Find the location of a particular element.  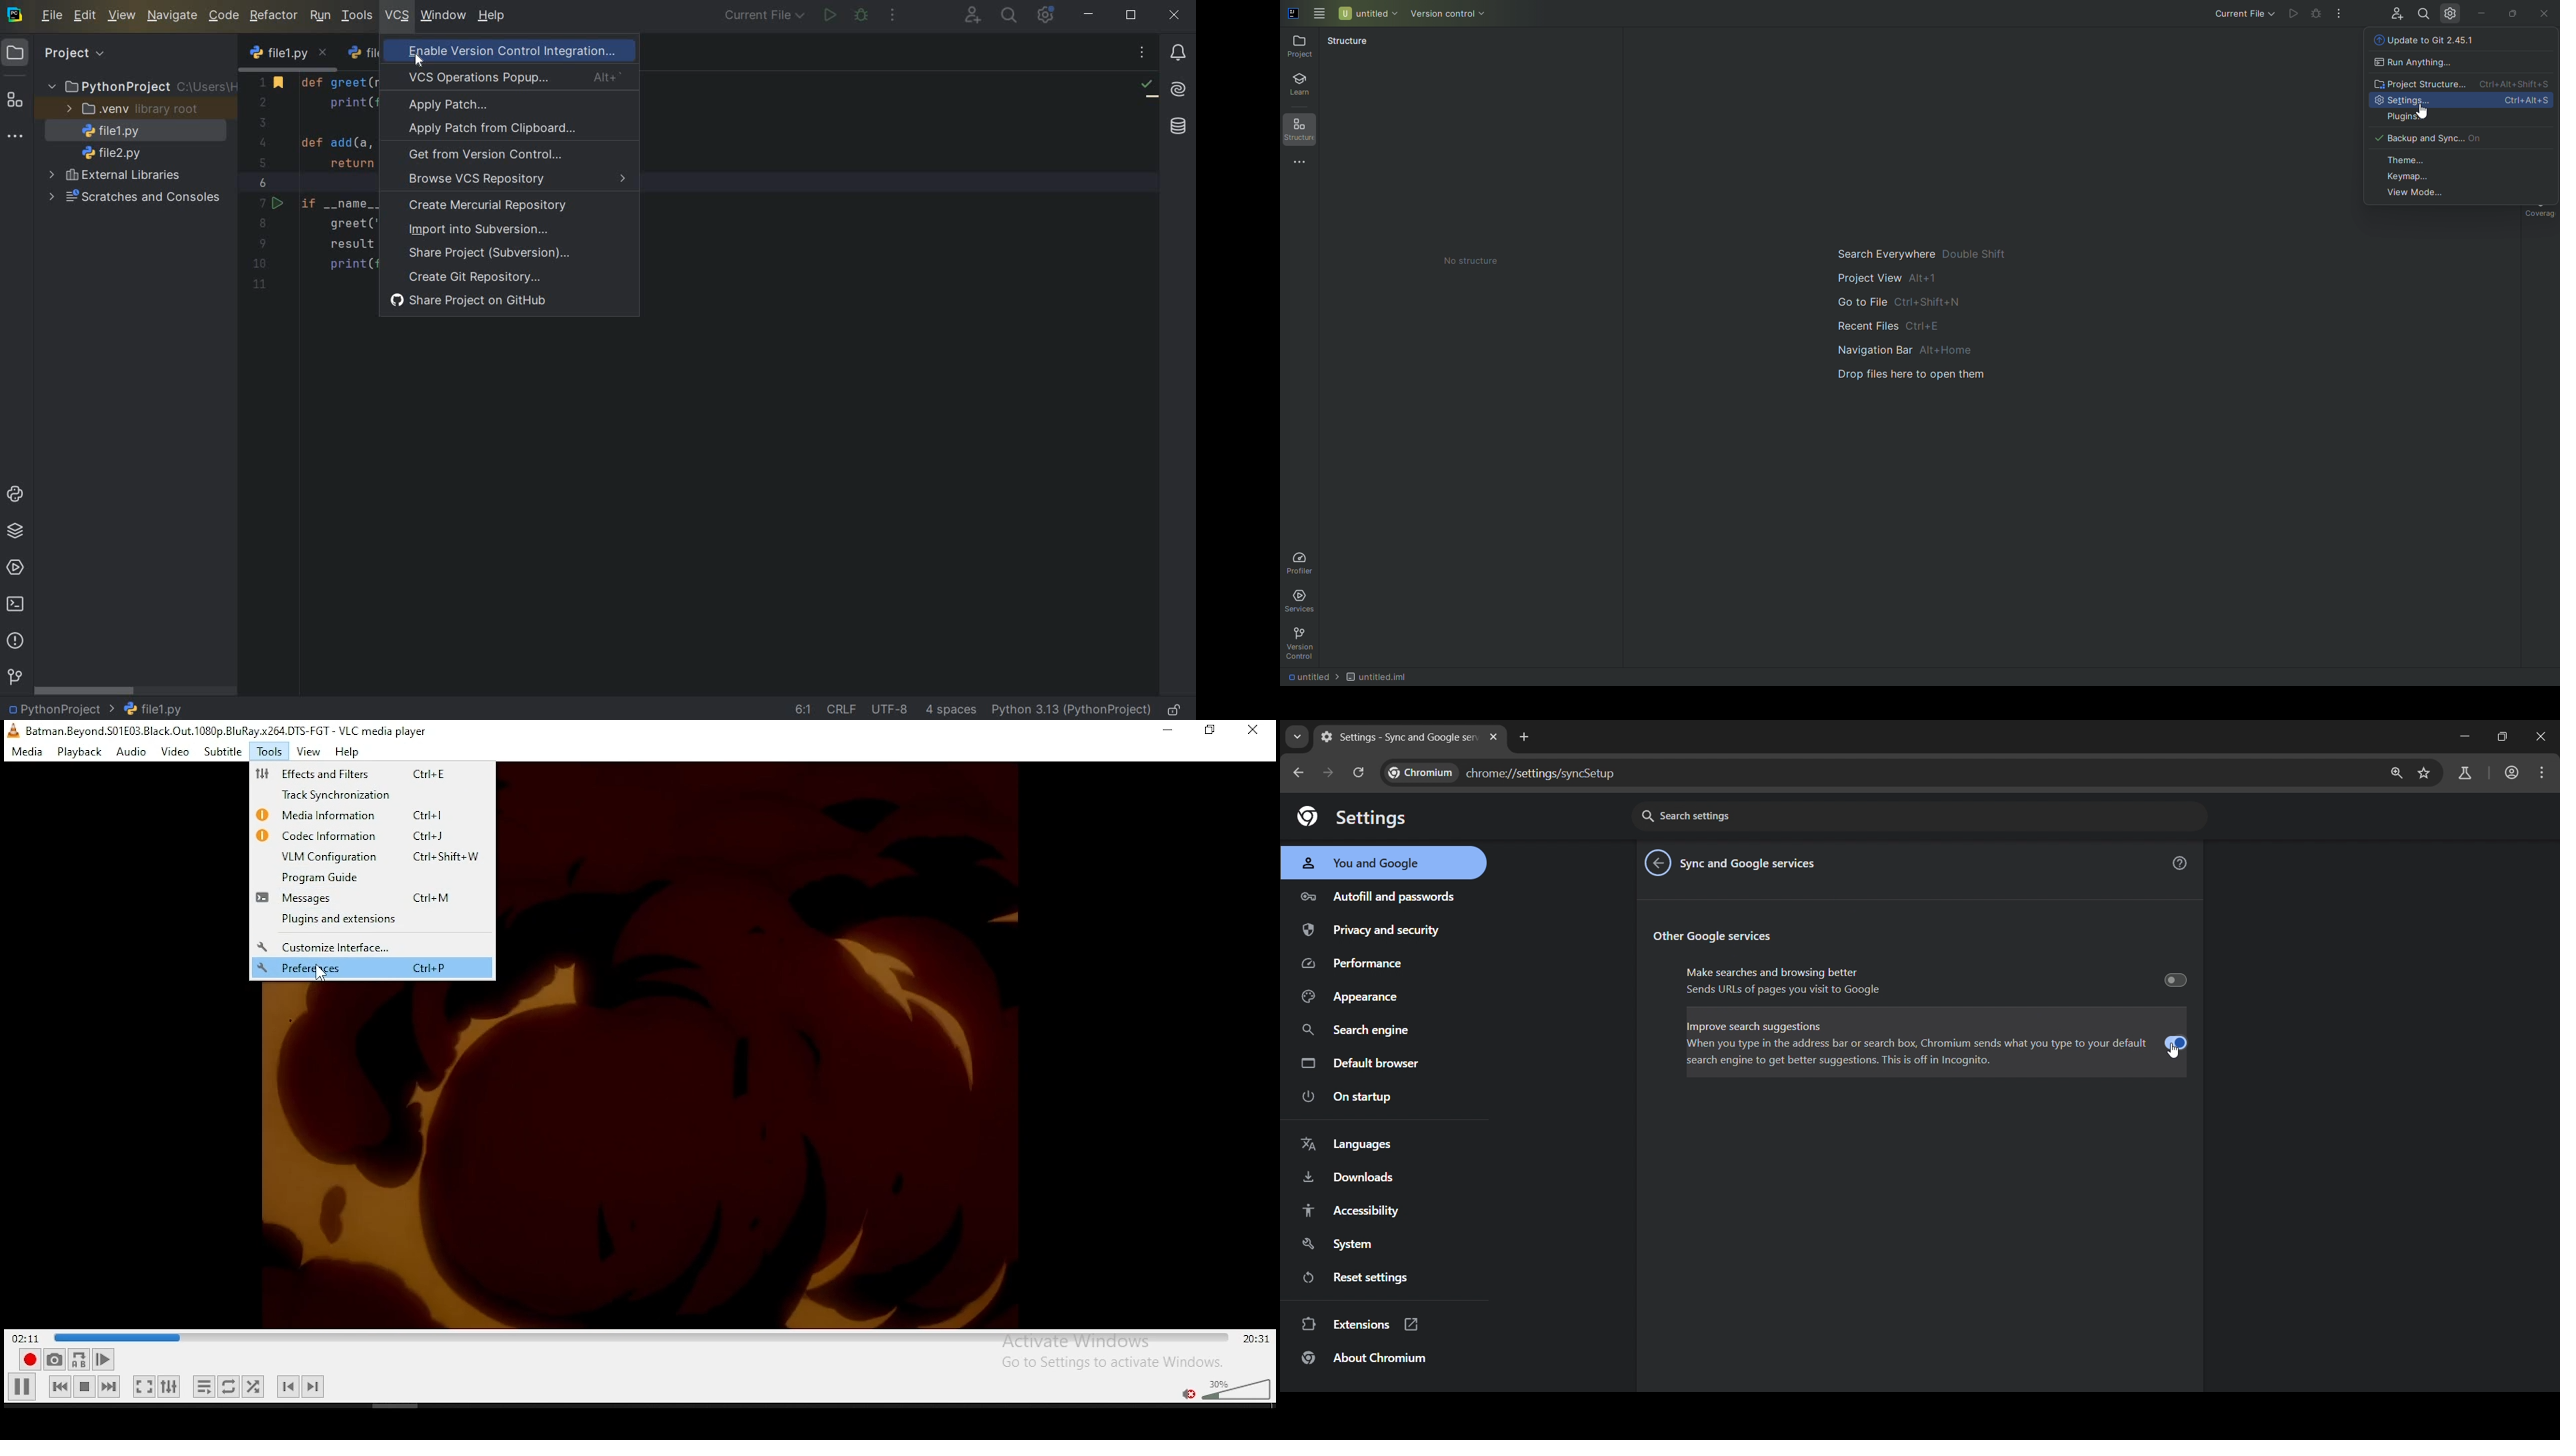

code with me is located at coordinates (972, 17).